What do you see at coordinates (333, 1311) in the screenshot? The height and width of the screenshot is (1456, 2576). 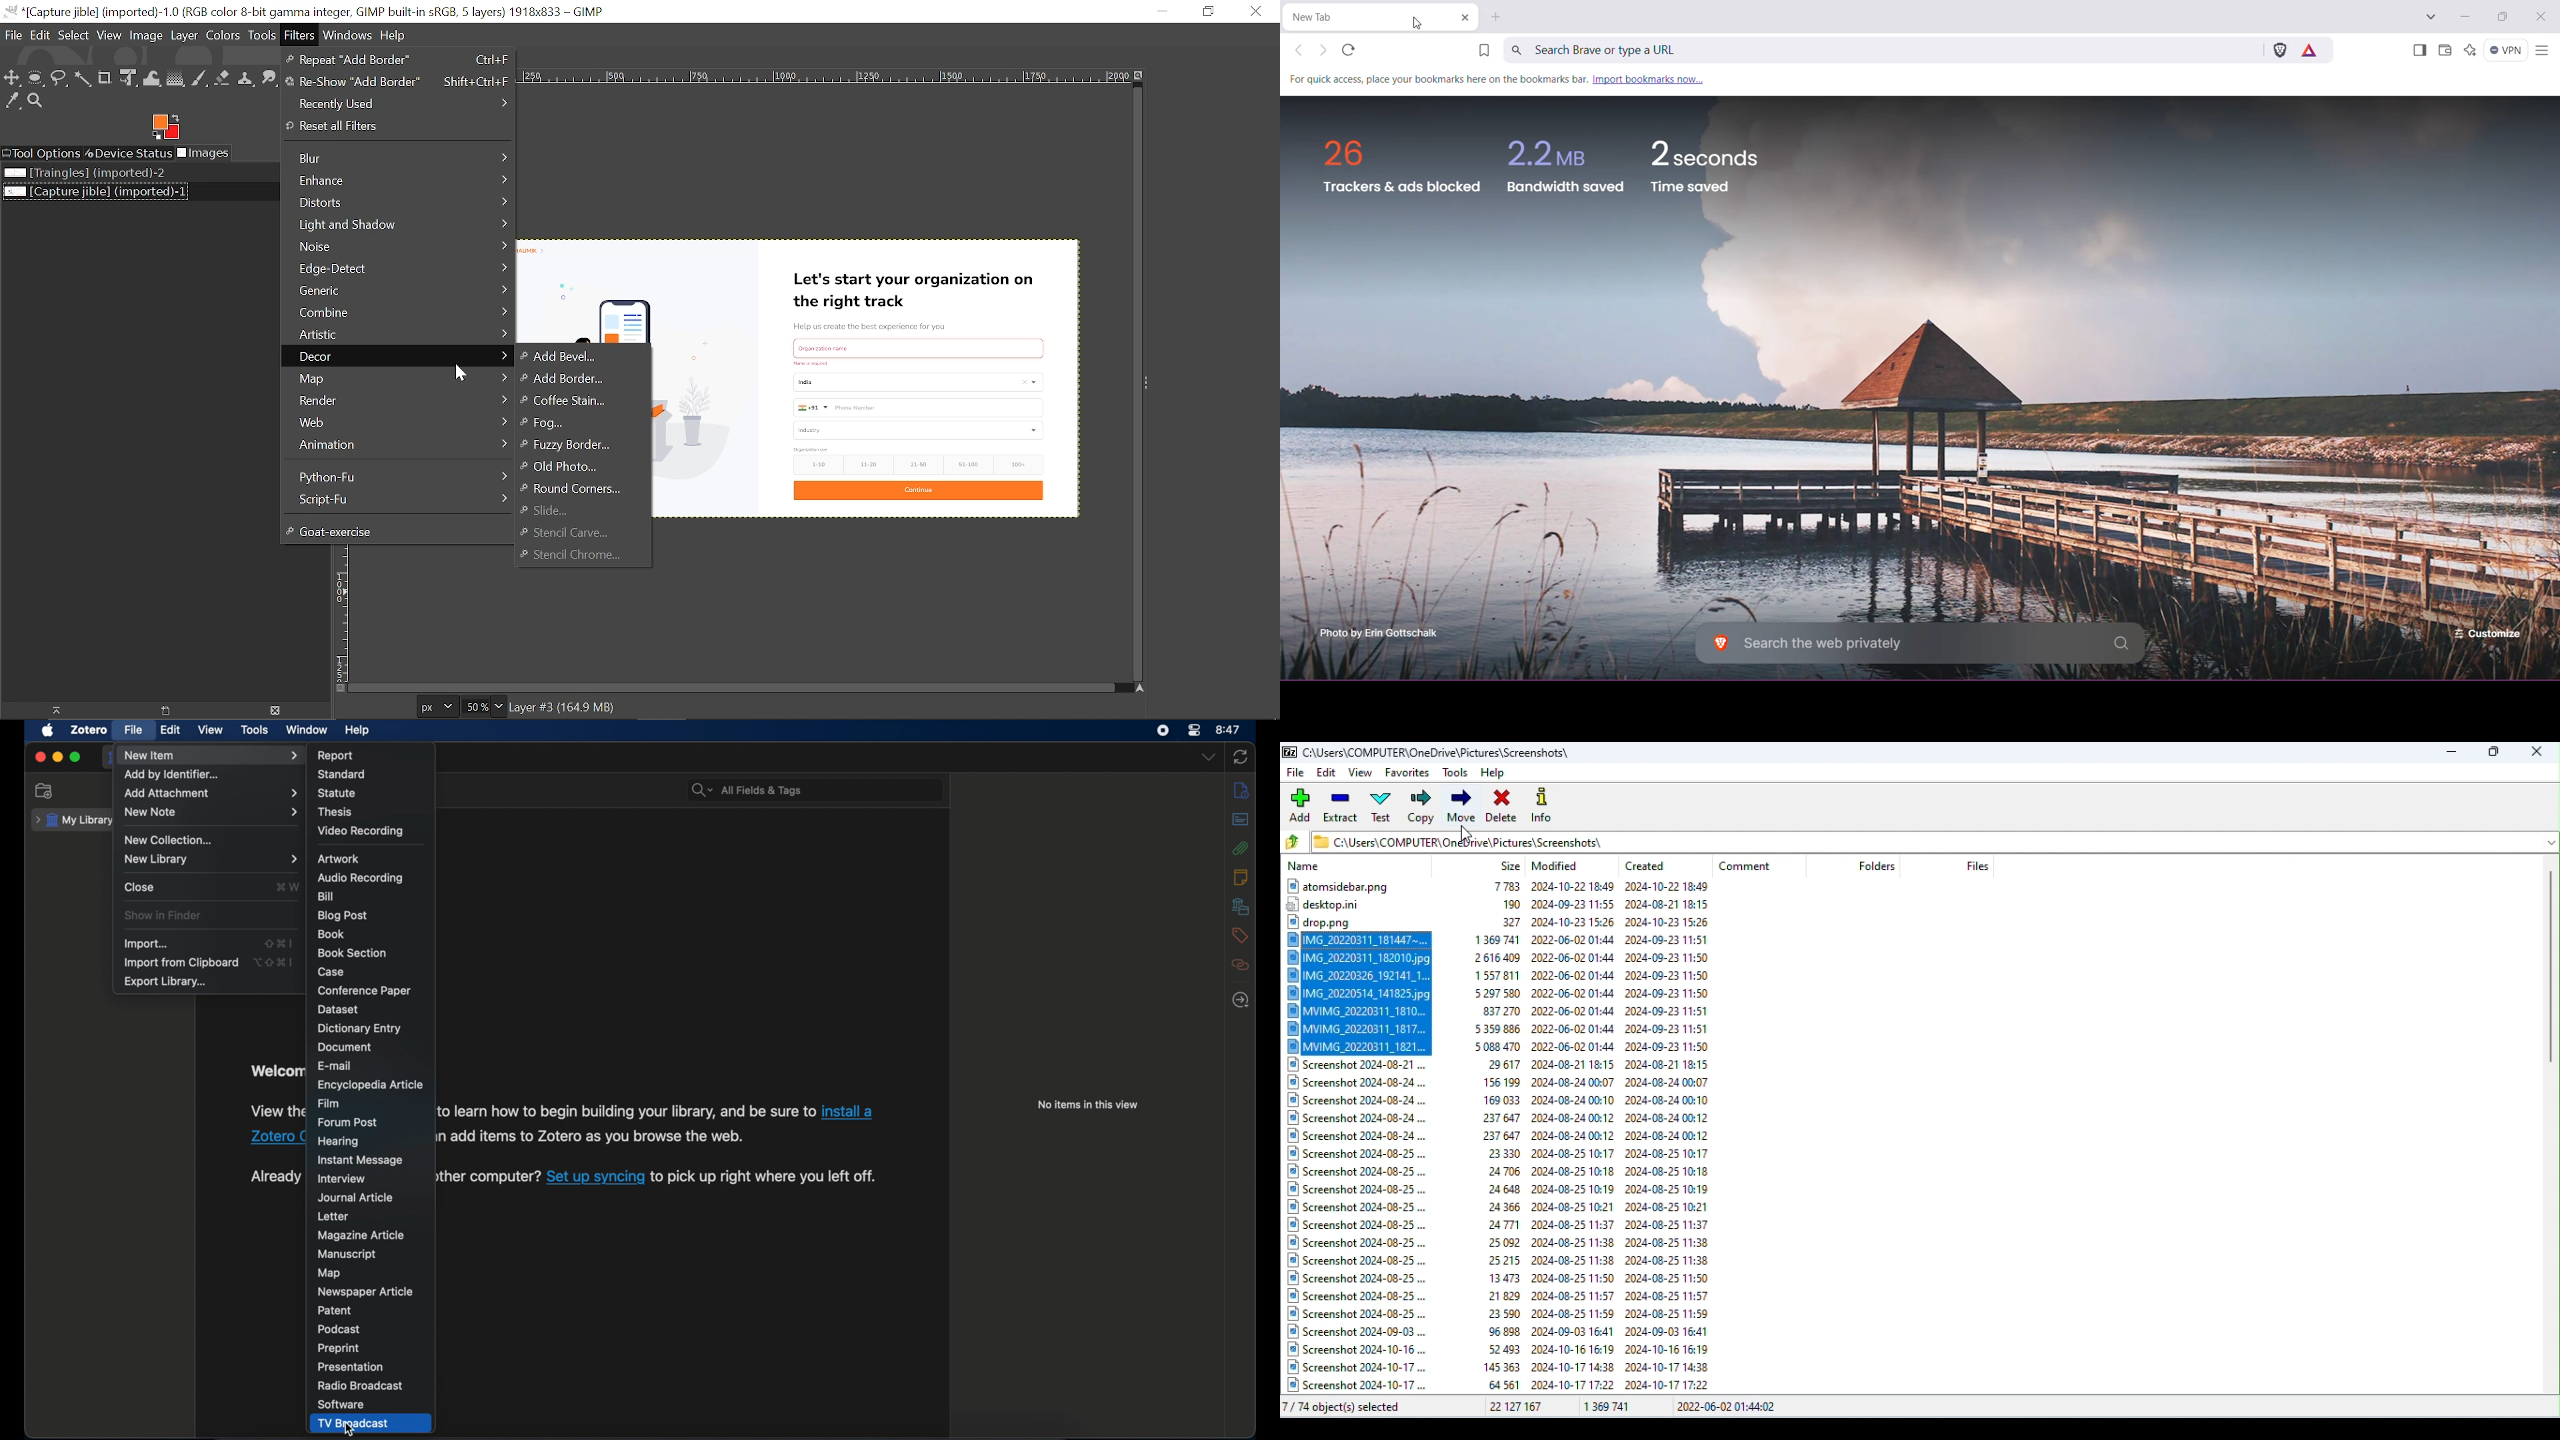 I see `patent` at bounding box center [333, 1311].